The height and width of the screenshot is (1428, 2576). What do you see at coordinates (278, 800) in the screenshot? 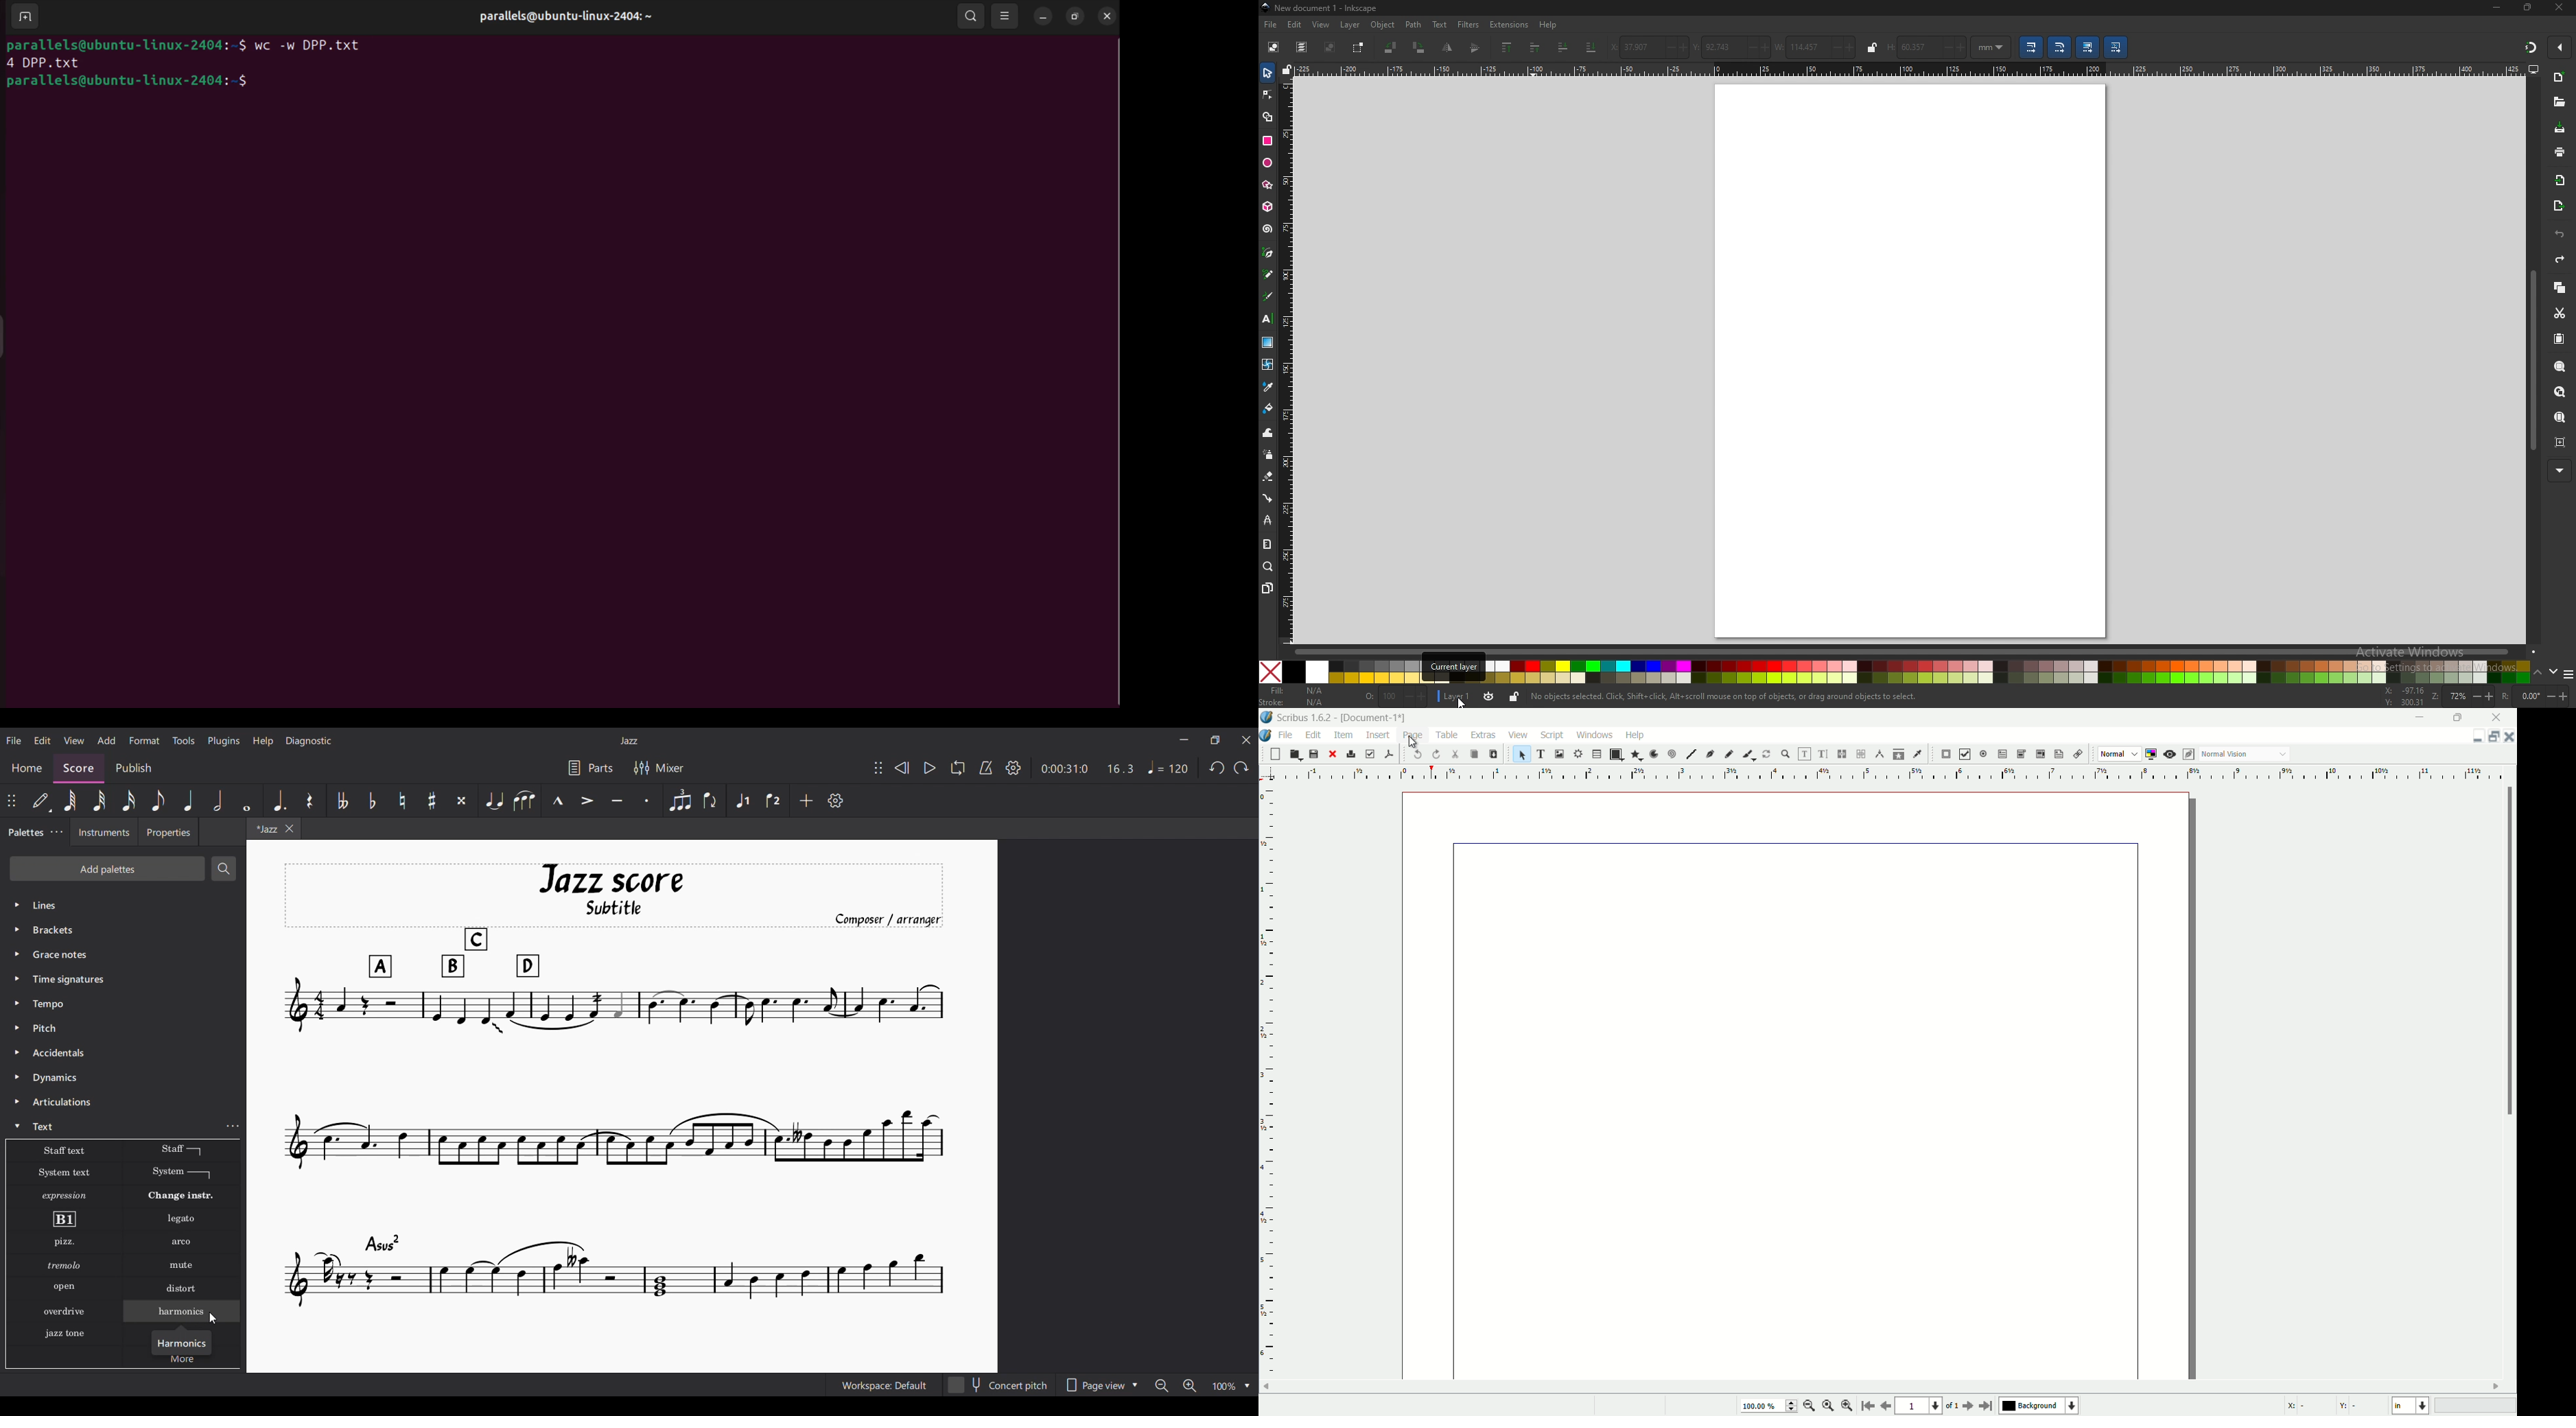
I see `Augmentation dot` at bounding box center [278, 800].